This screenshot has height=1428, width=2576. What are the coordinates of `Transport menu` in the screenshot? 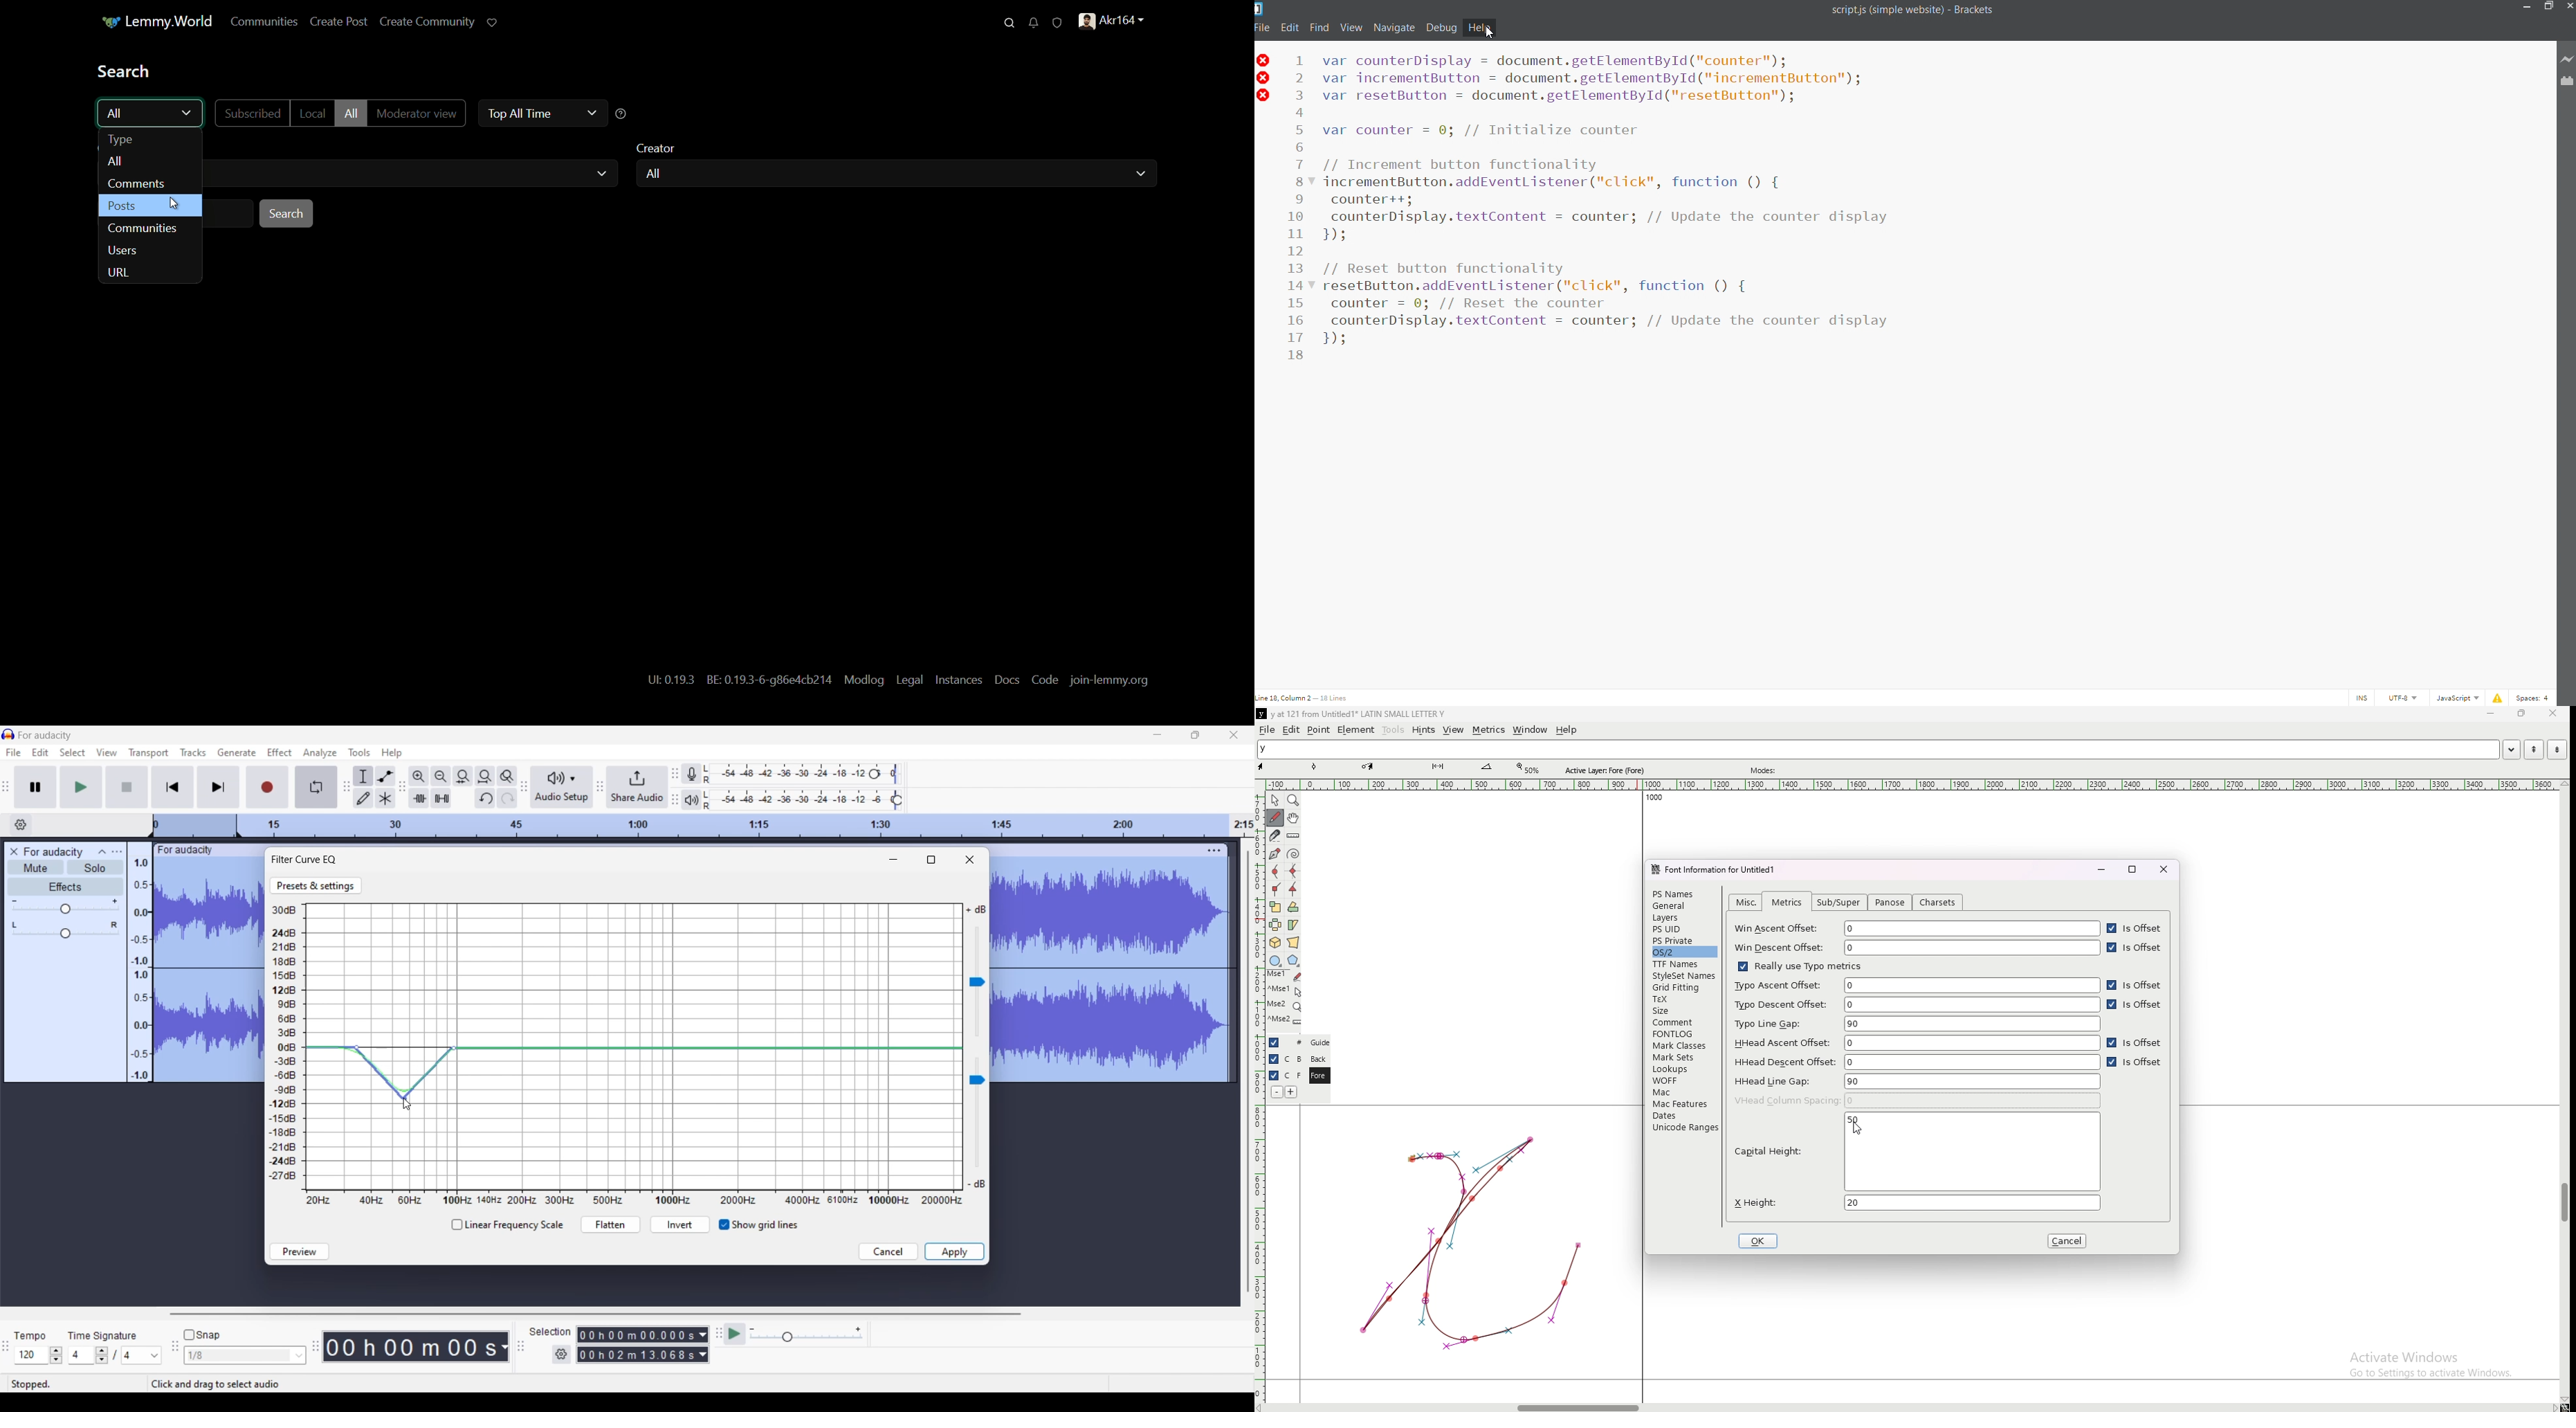 It's located at (148, 753).